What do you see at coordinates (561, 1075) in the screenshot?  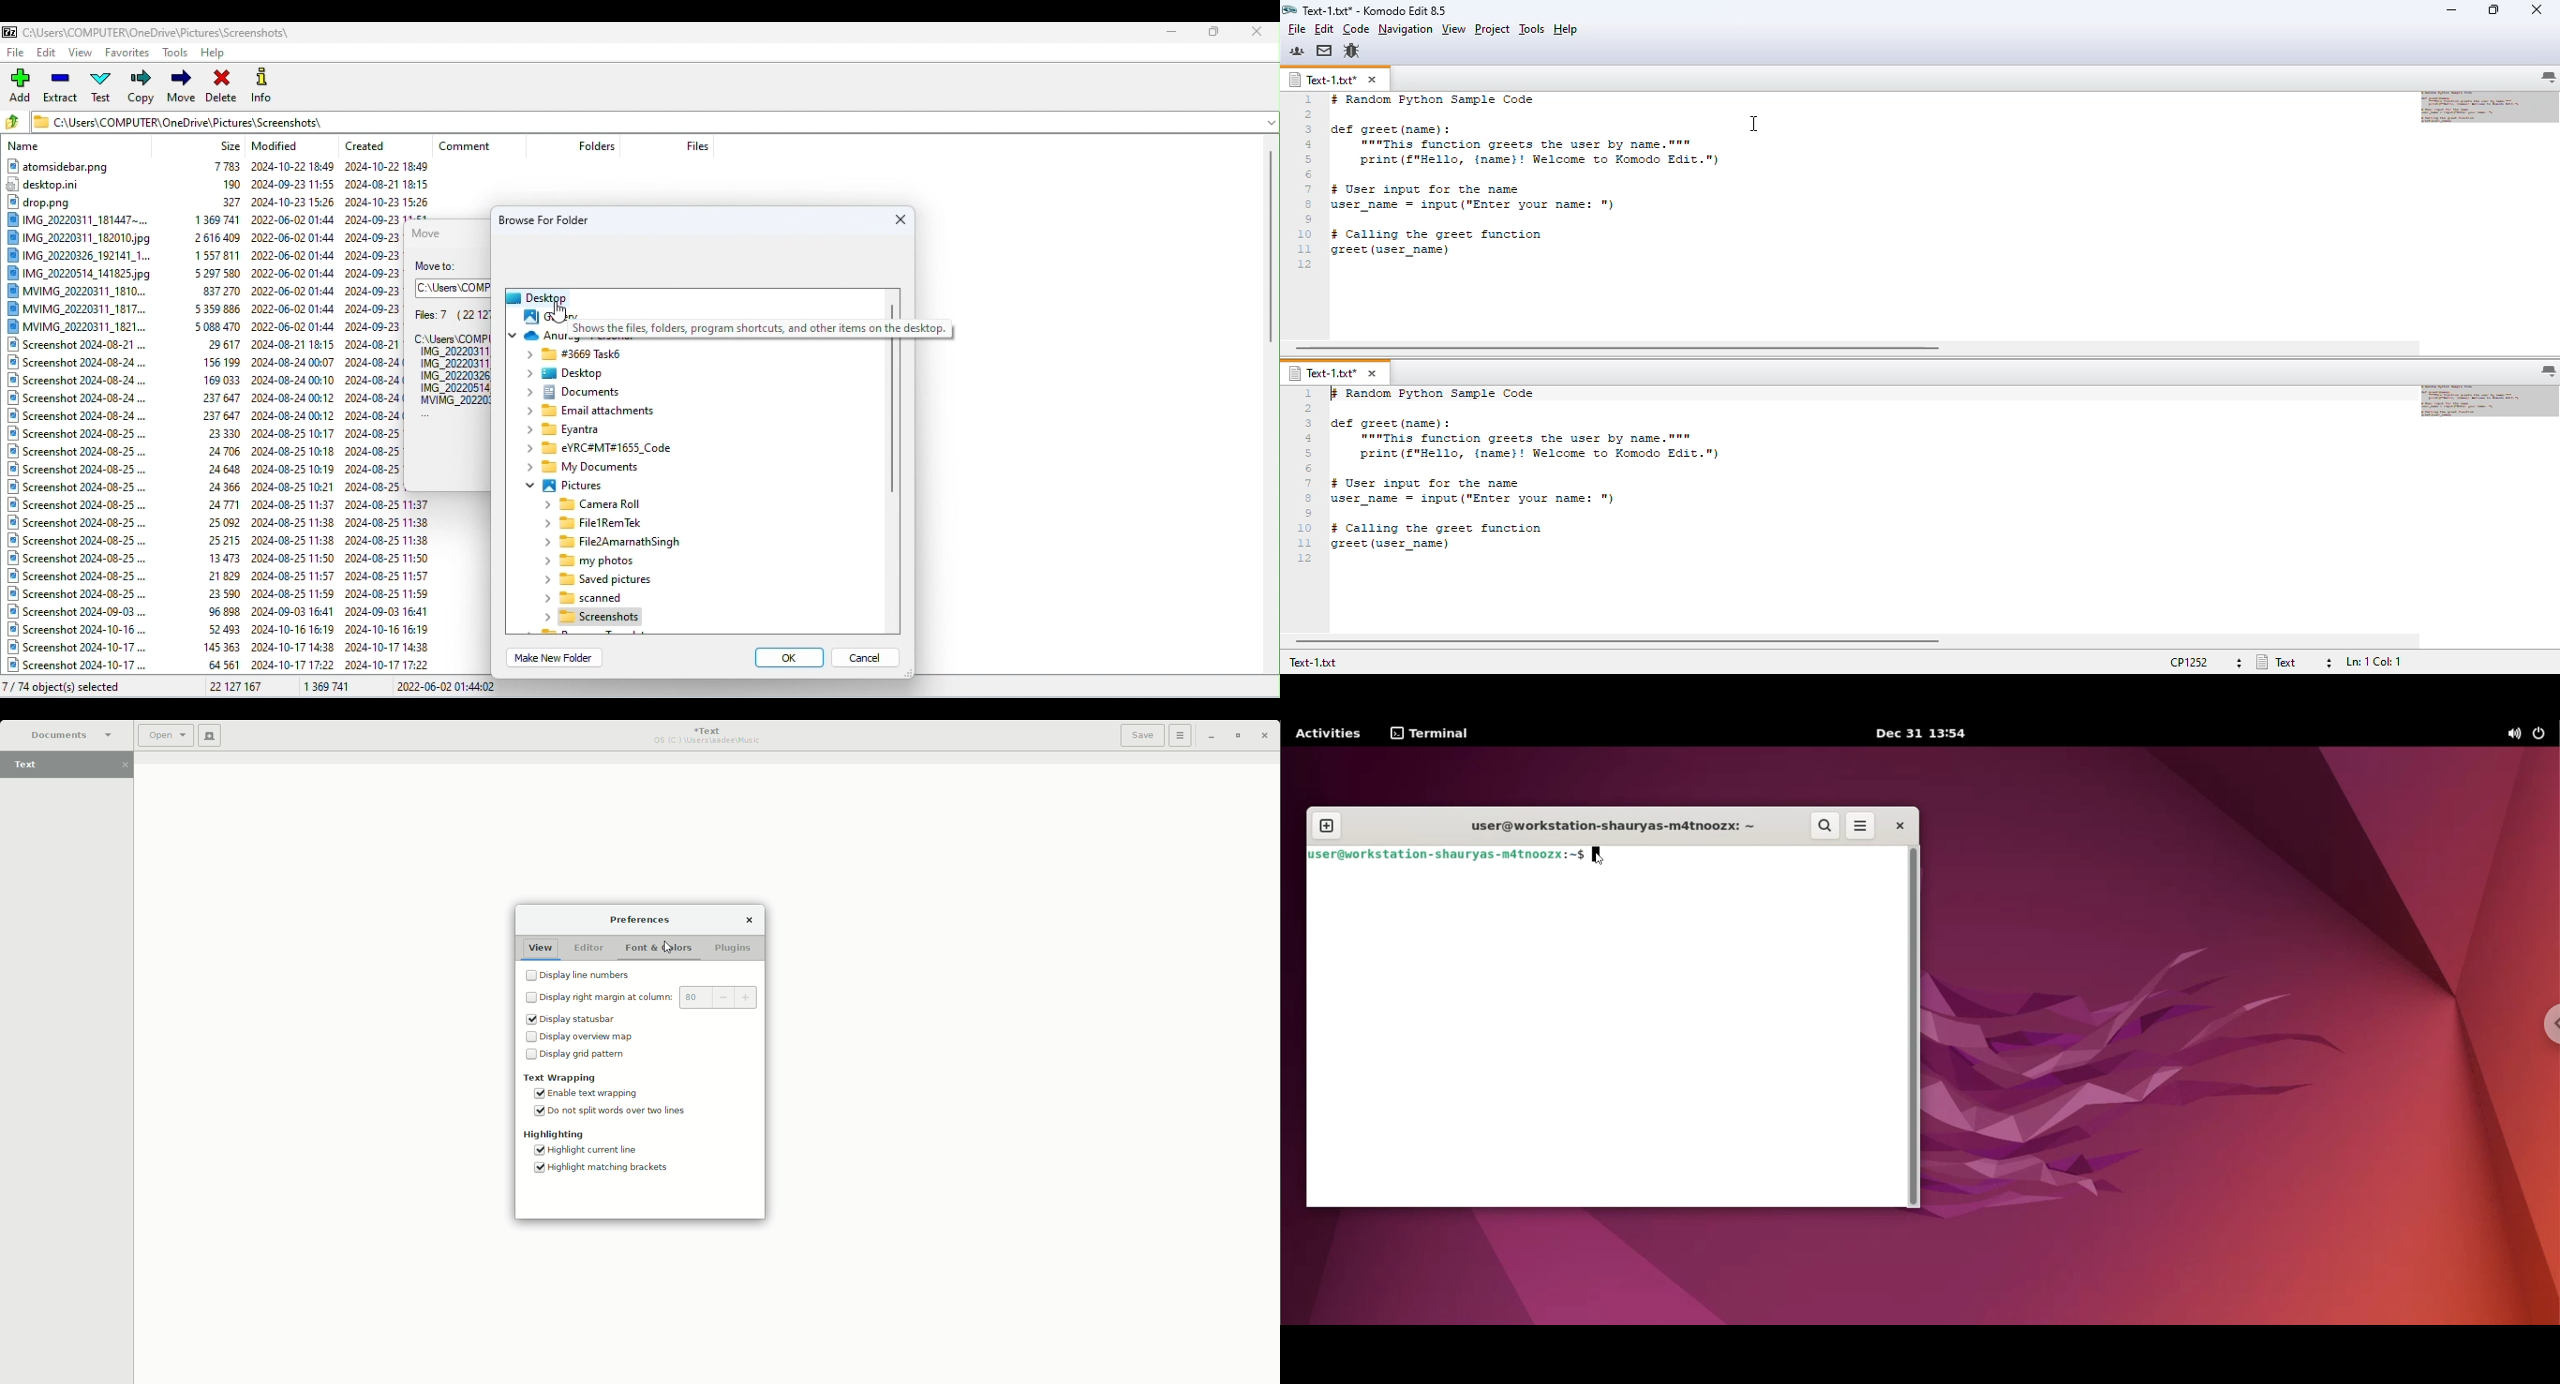 I see `Text Wrapping` at bounding box center [561, 1075].